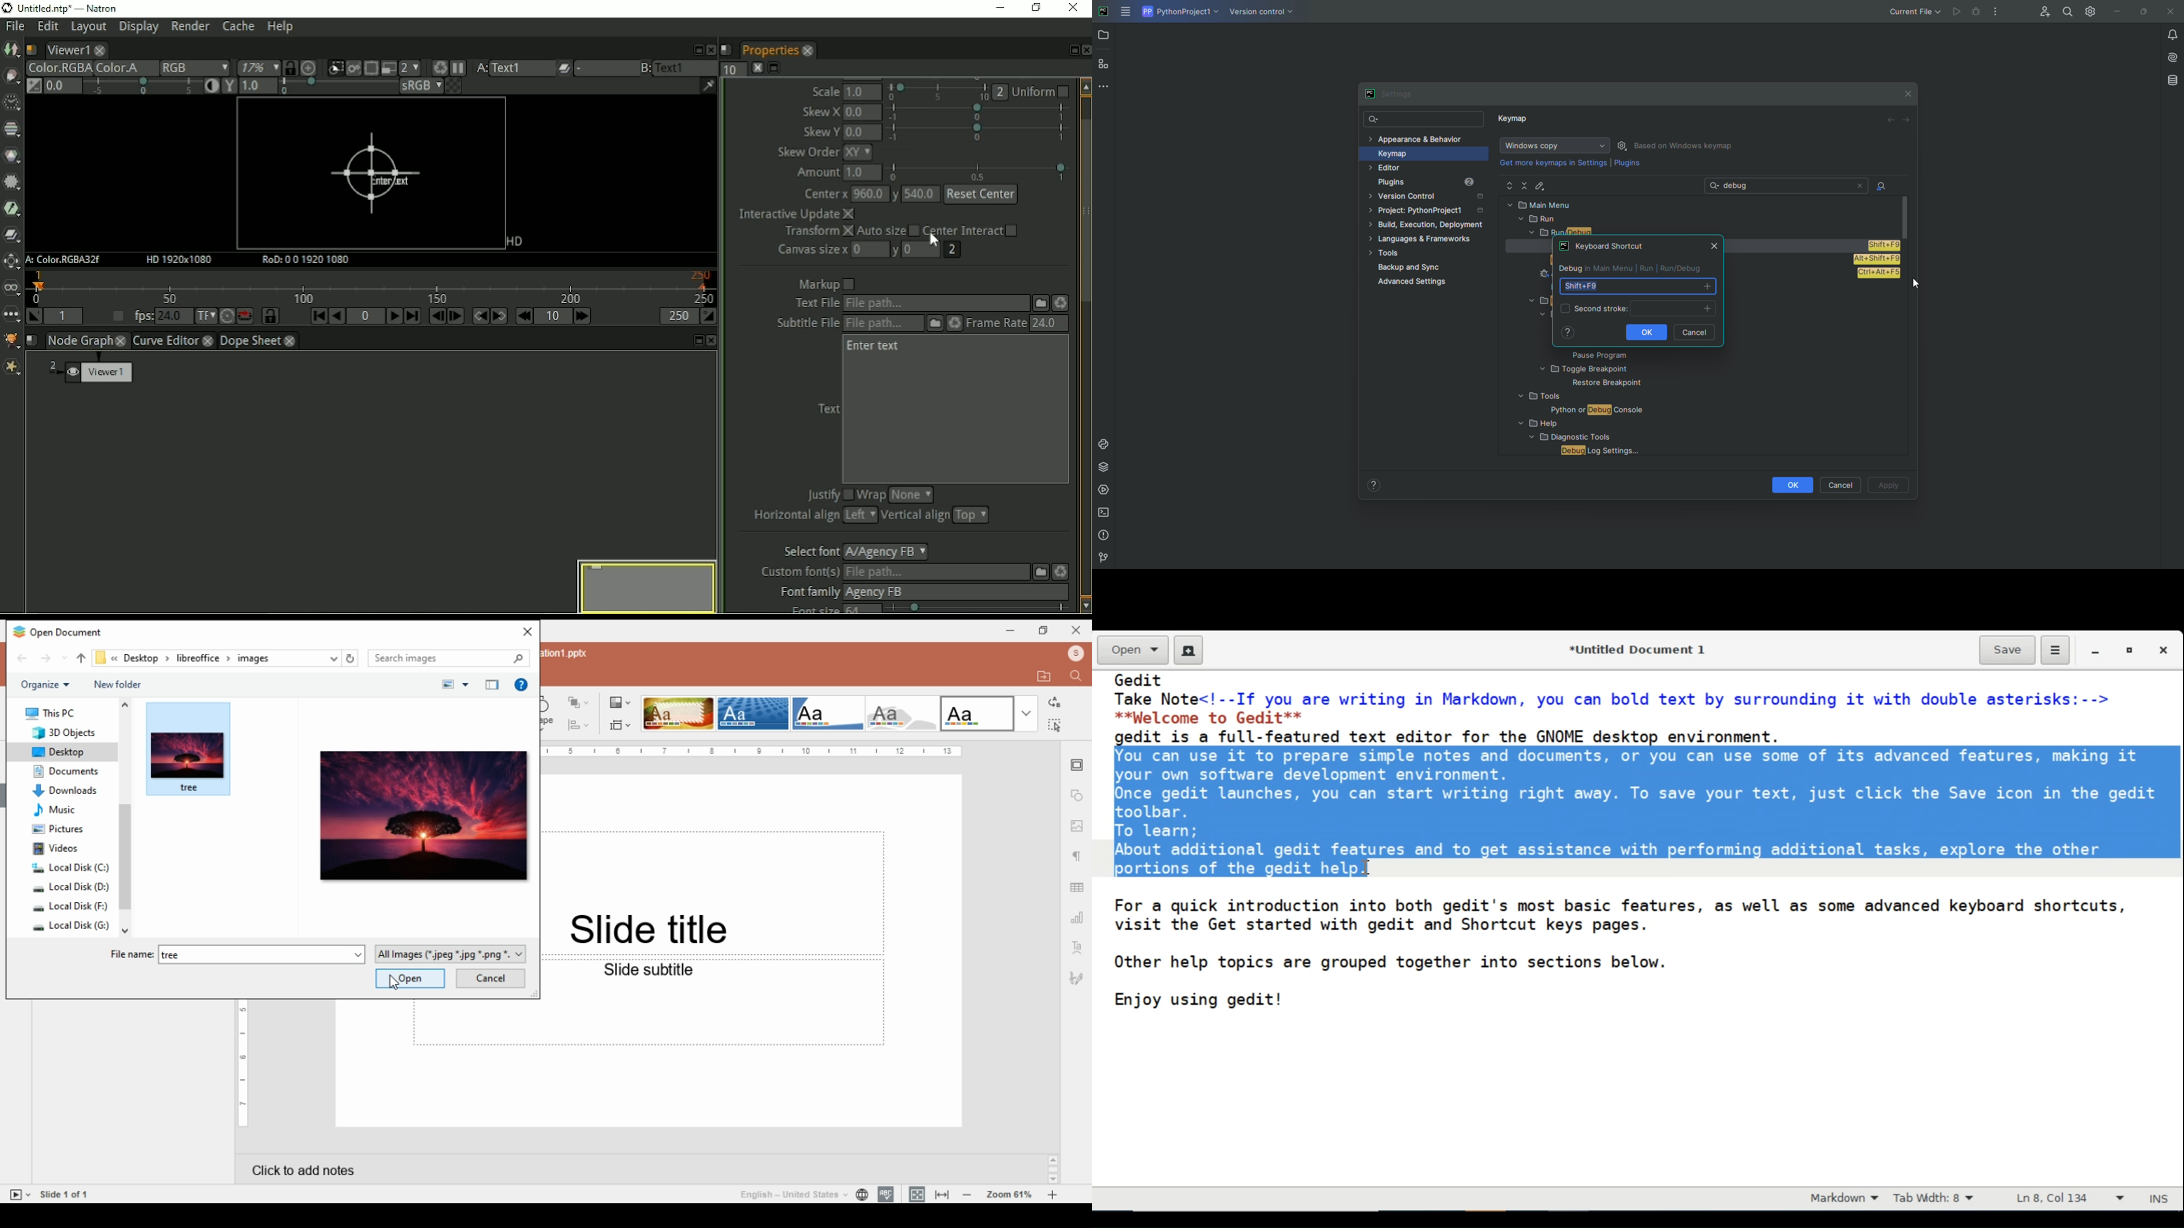  What do you see at coordinates (1105, 36) in the screenshot?
I see `Project` at bounding box center [1105, 36].